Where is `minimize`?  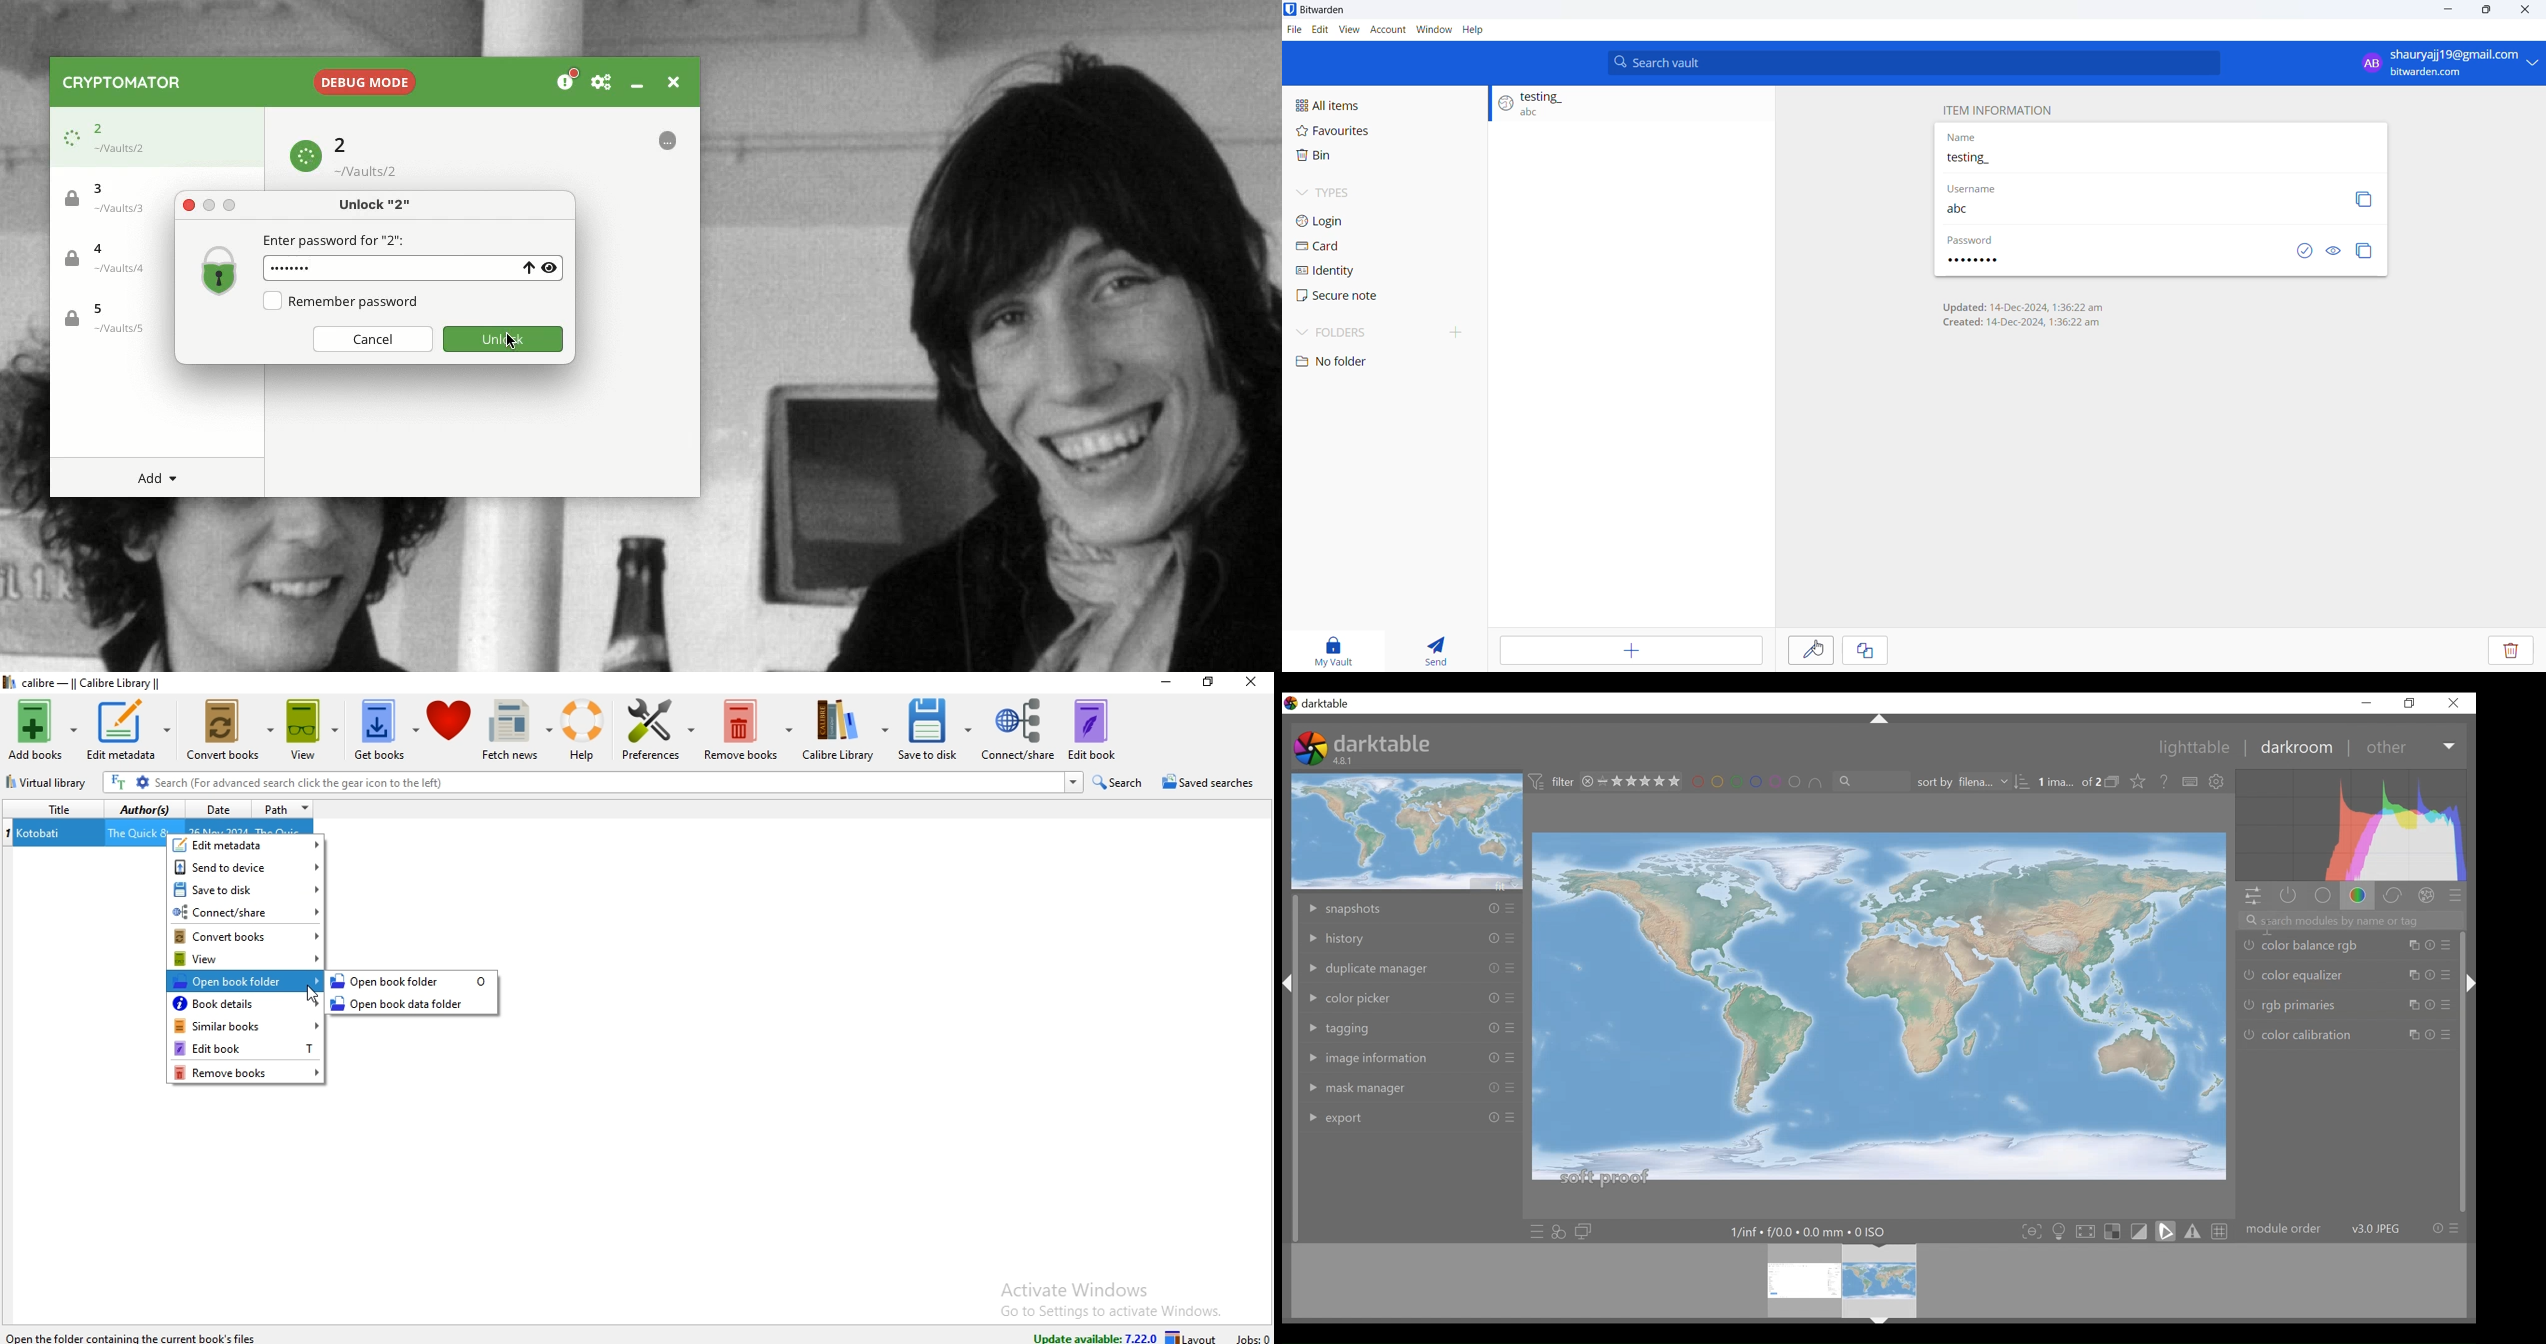
minimize is located at coordinates (2447, 14).